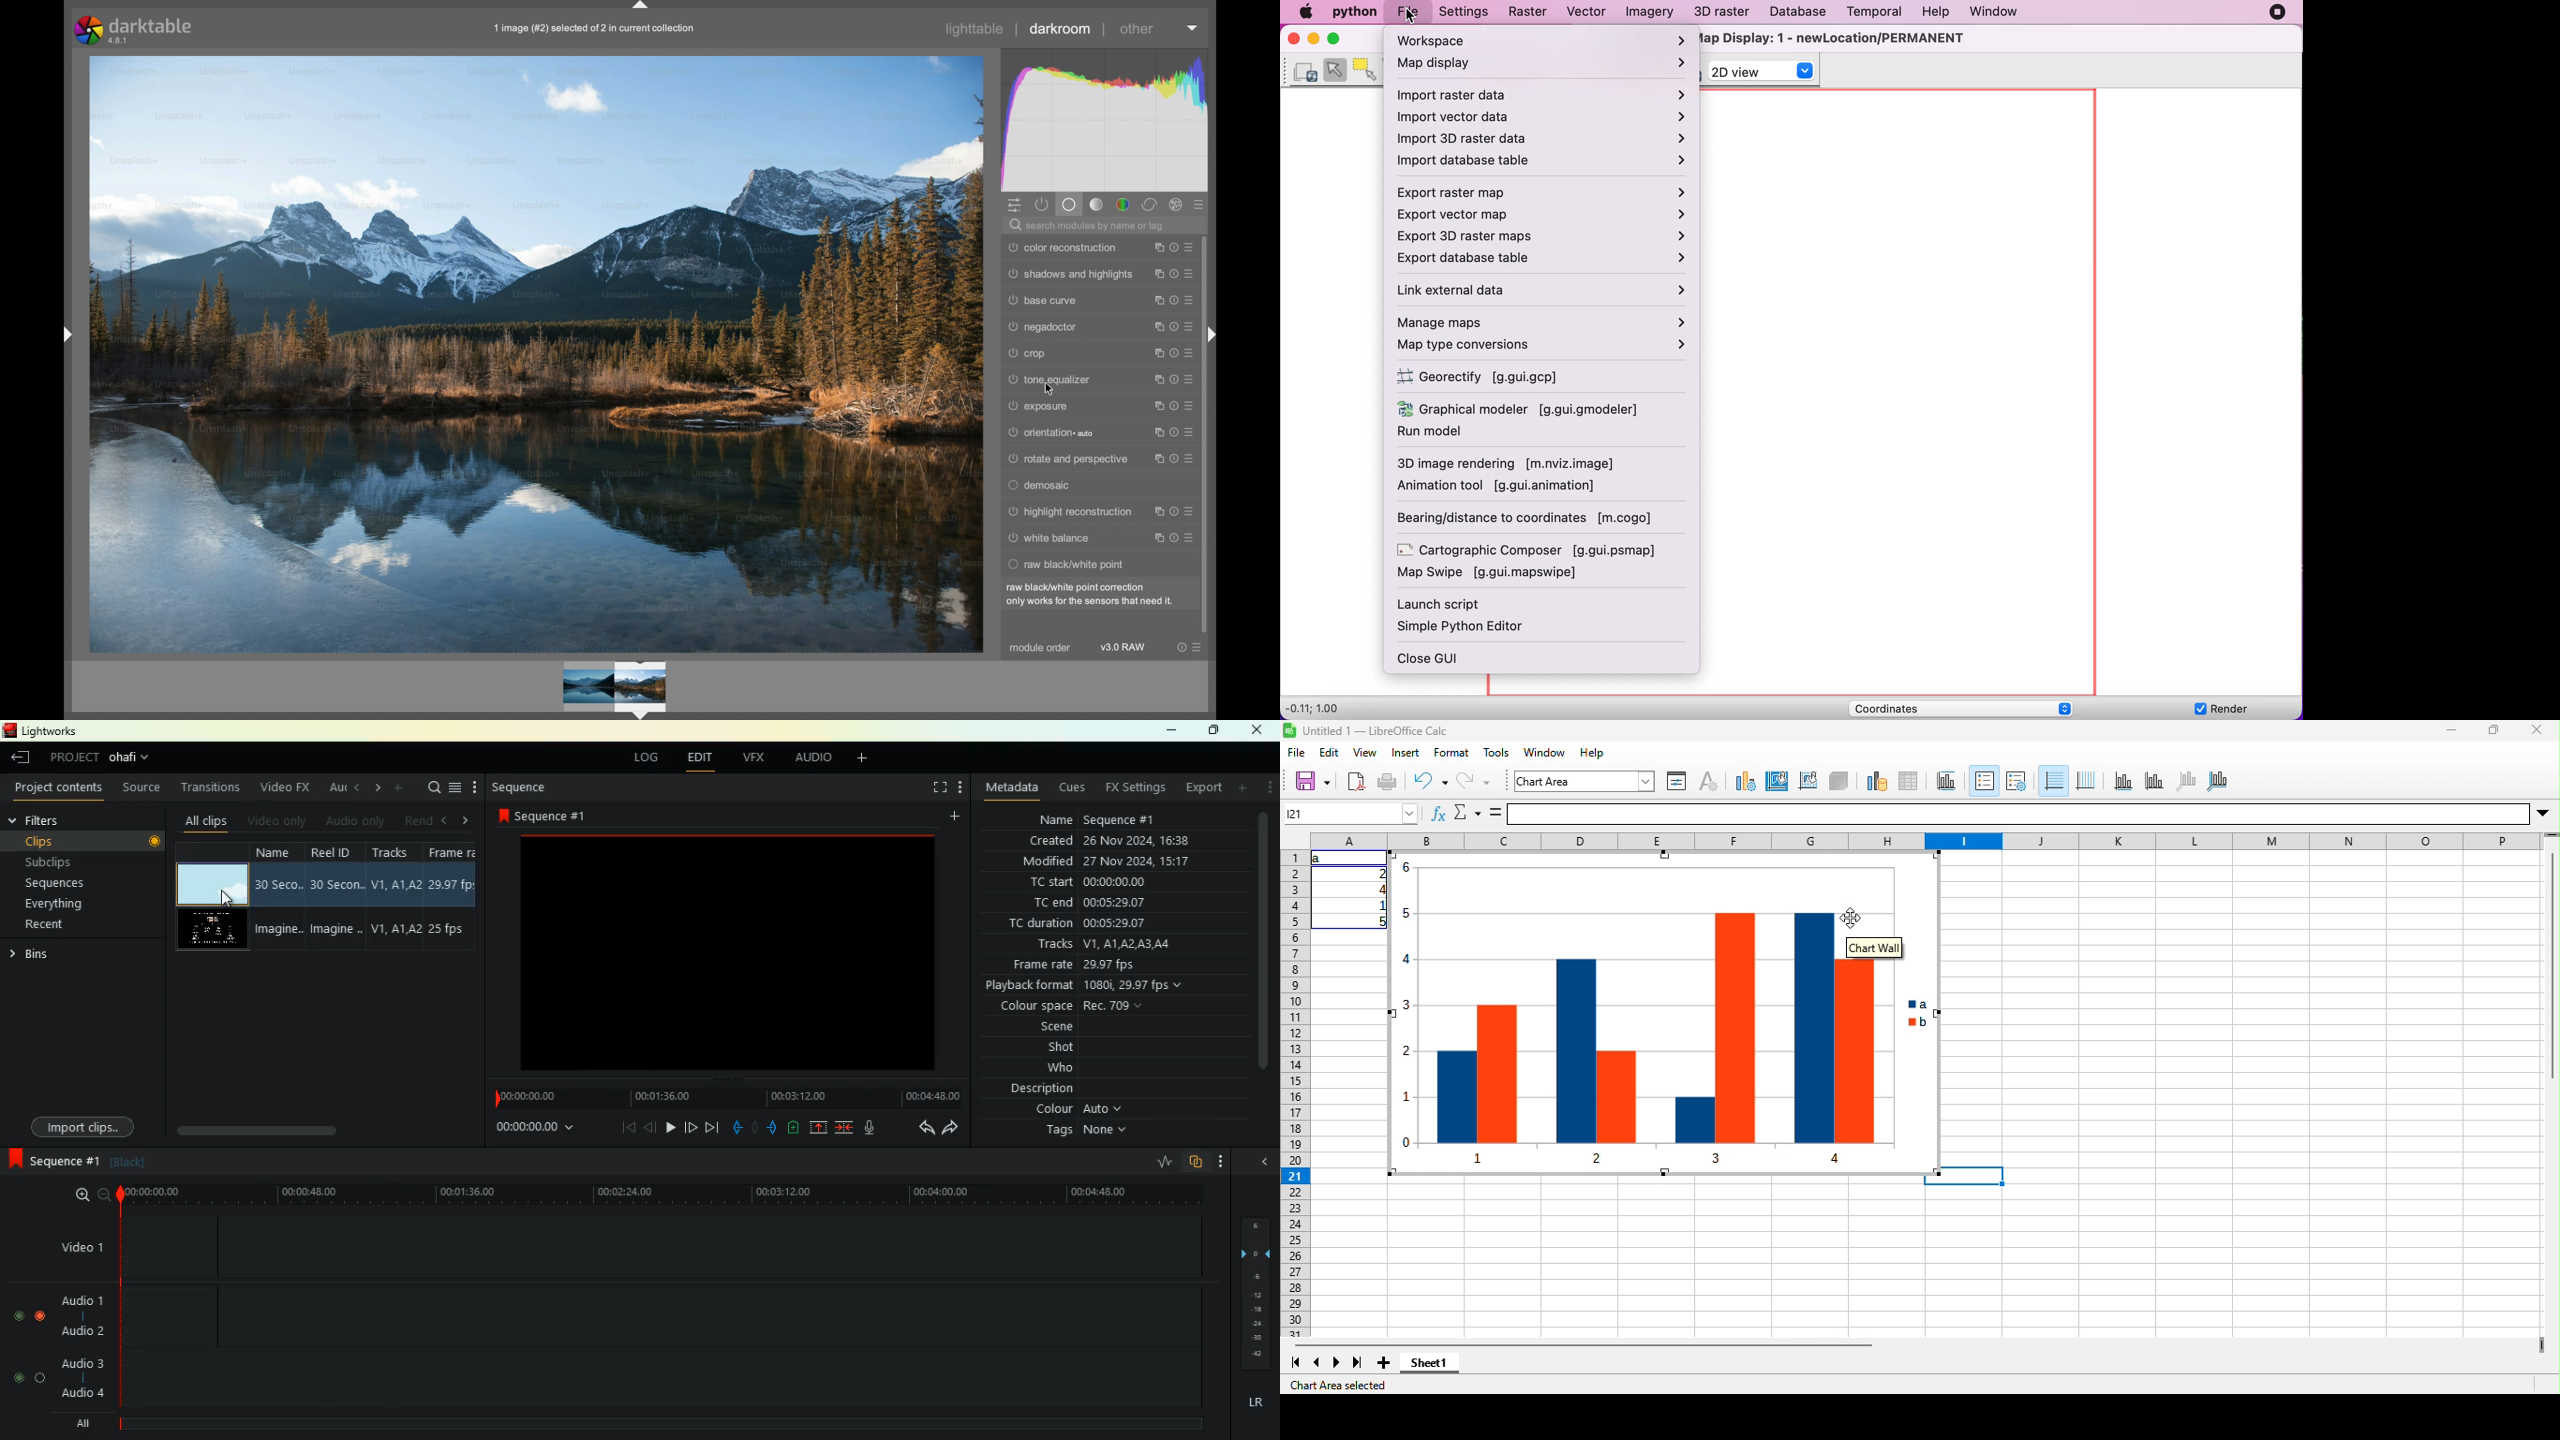  What do you see at coordinates (144, 789) in the screenshot?
I see `source` at bounding box center [144, 789].